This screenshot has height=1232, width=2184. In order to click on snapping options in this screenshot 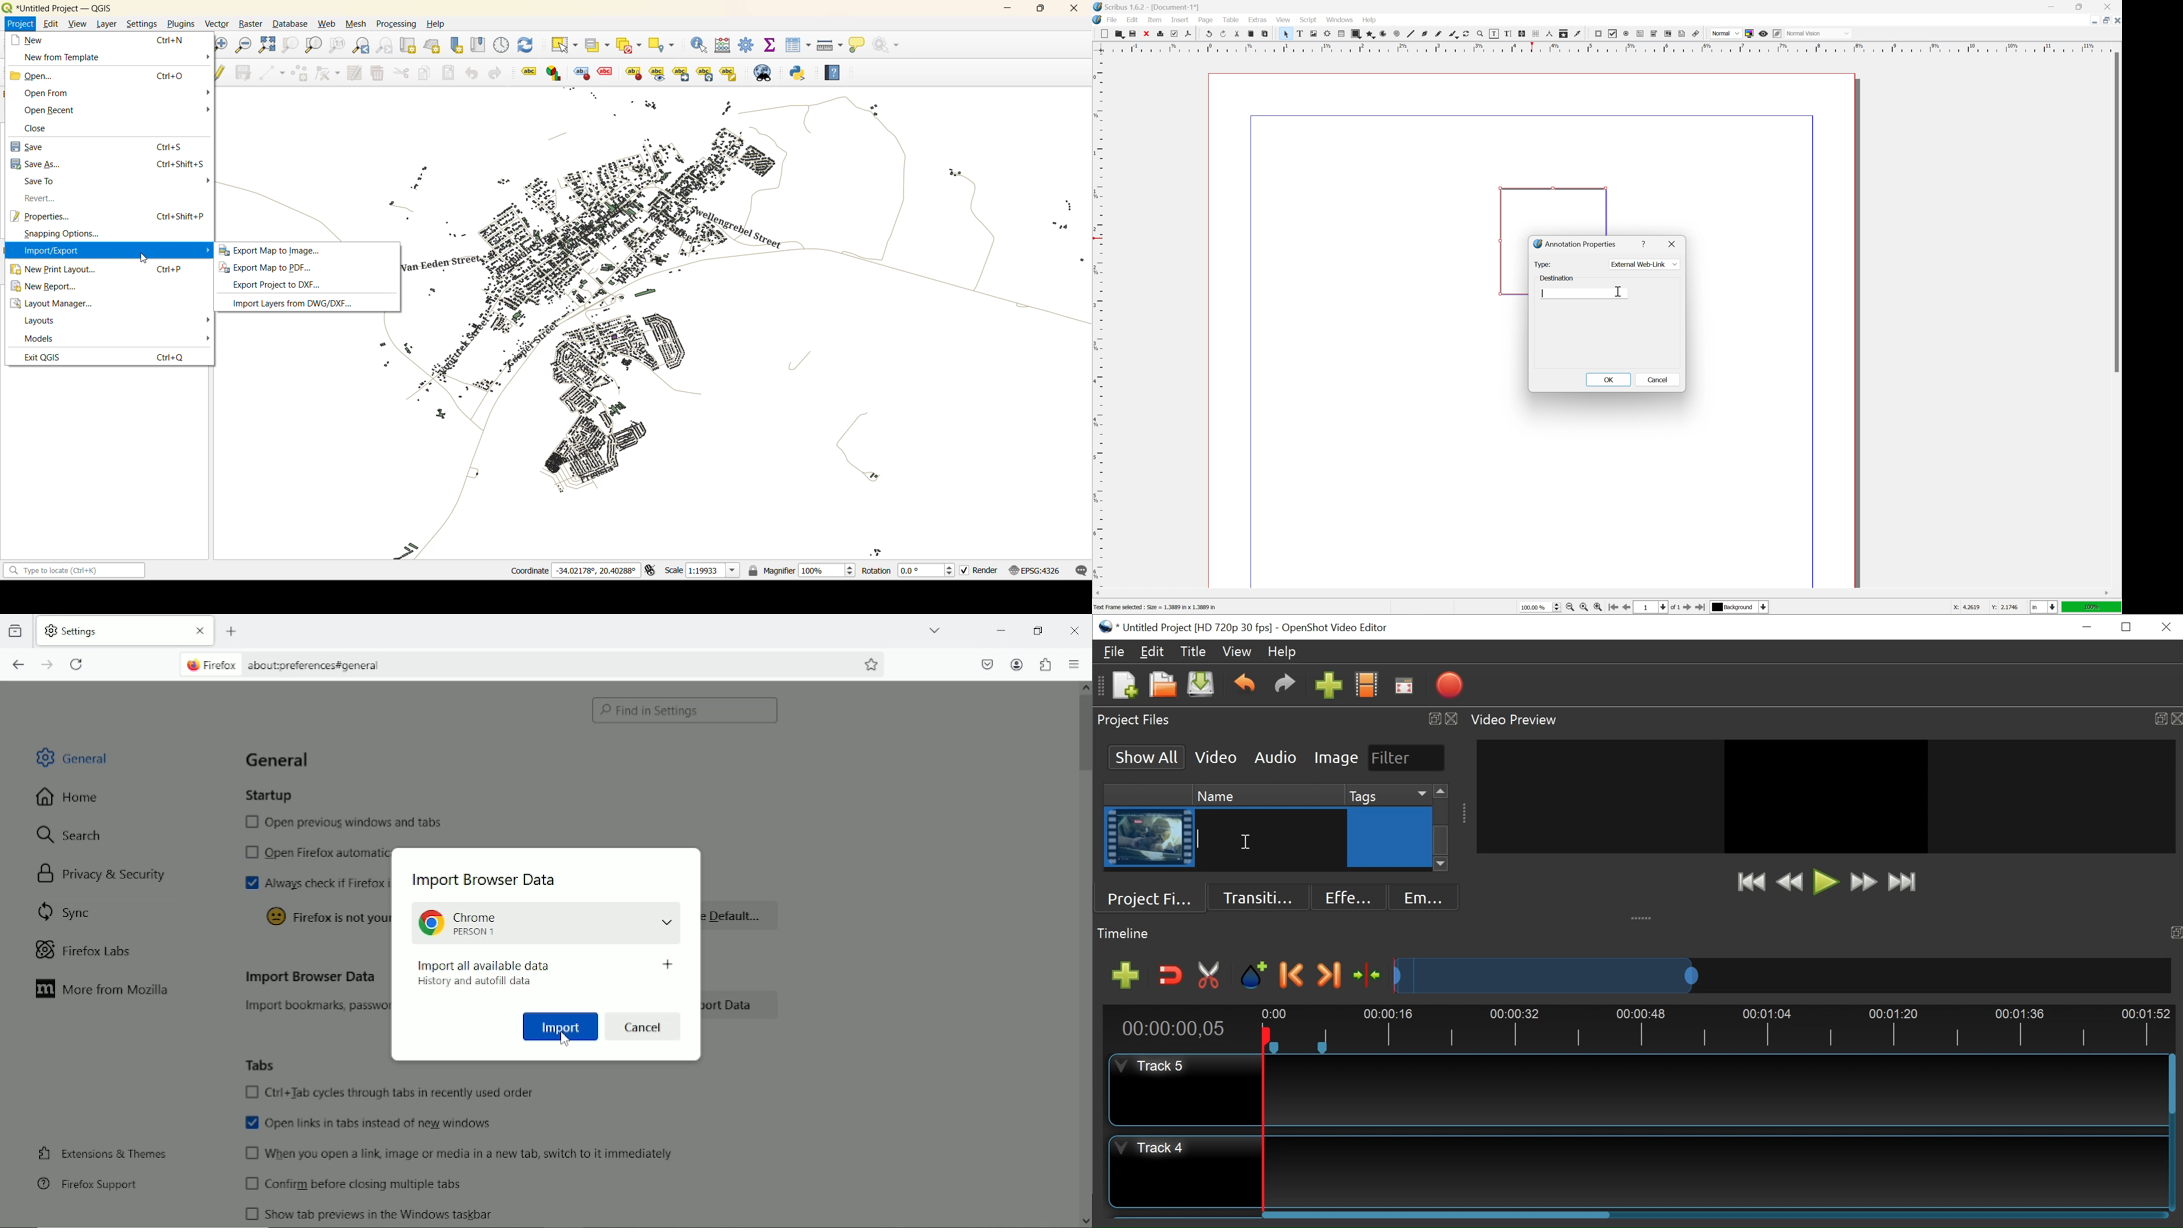, I will do `click(60, 234)`.